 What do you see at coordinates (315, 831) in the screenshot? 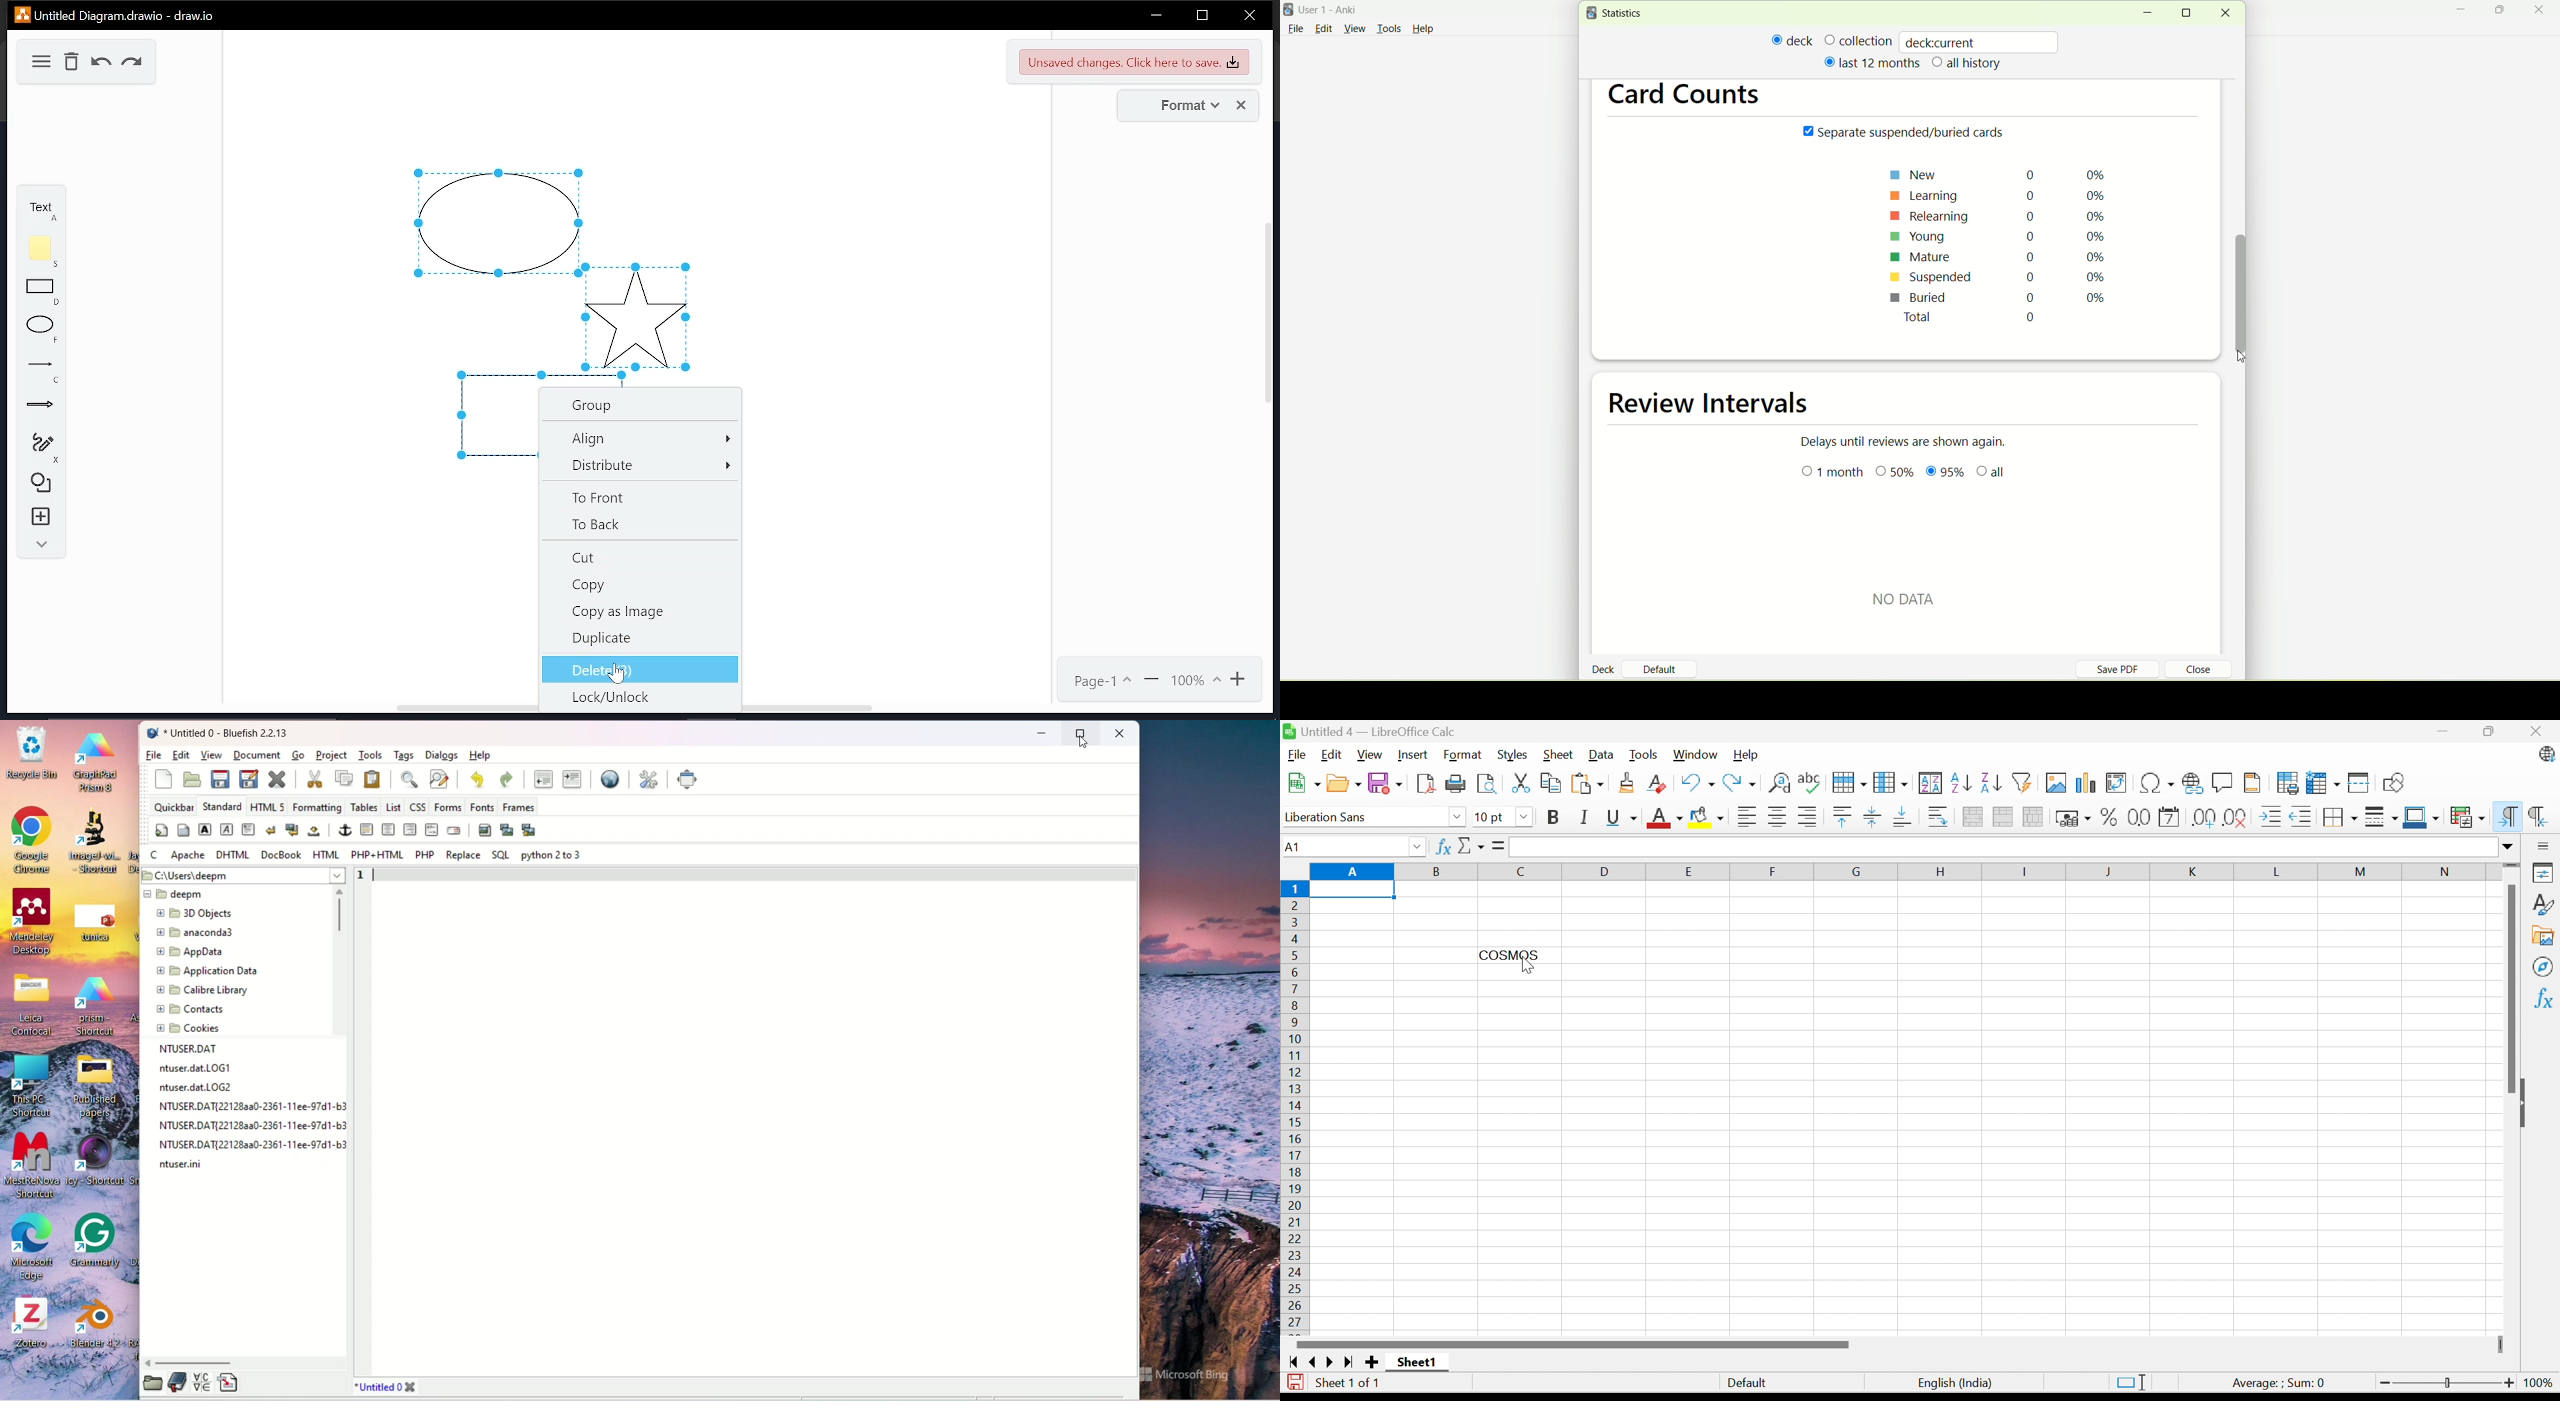
I see `non-breaking space` at bounding box center [315, 831].